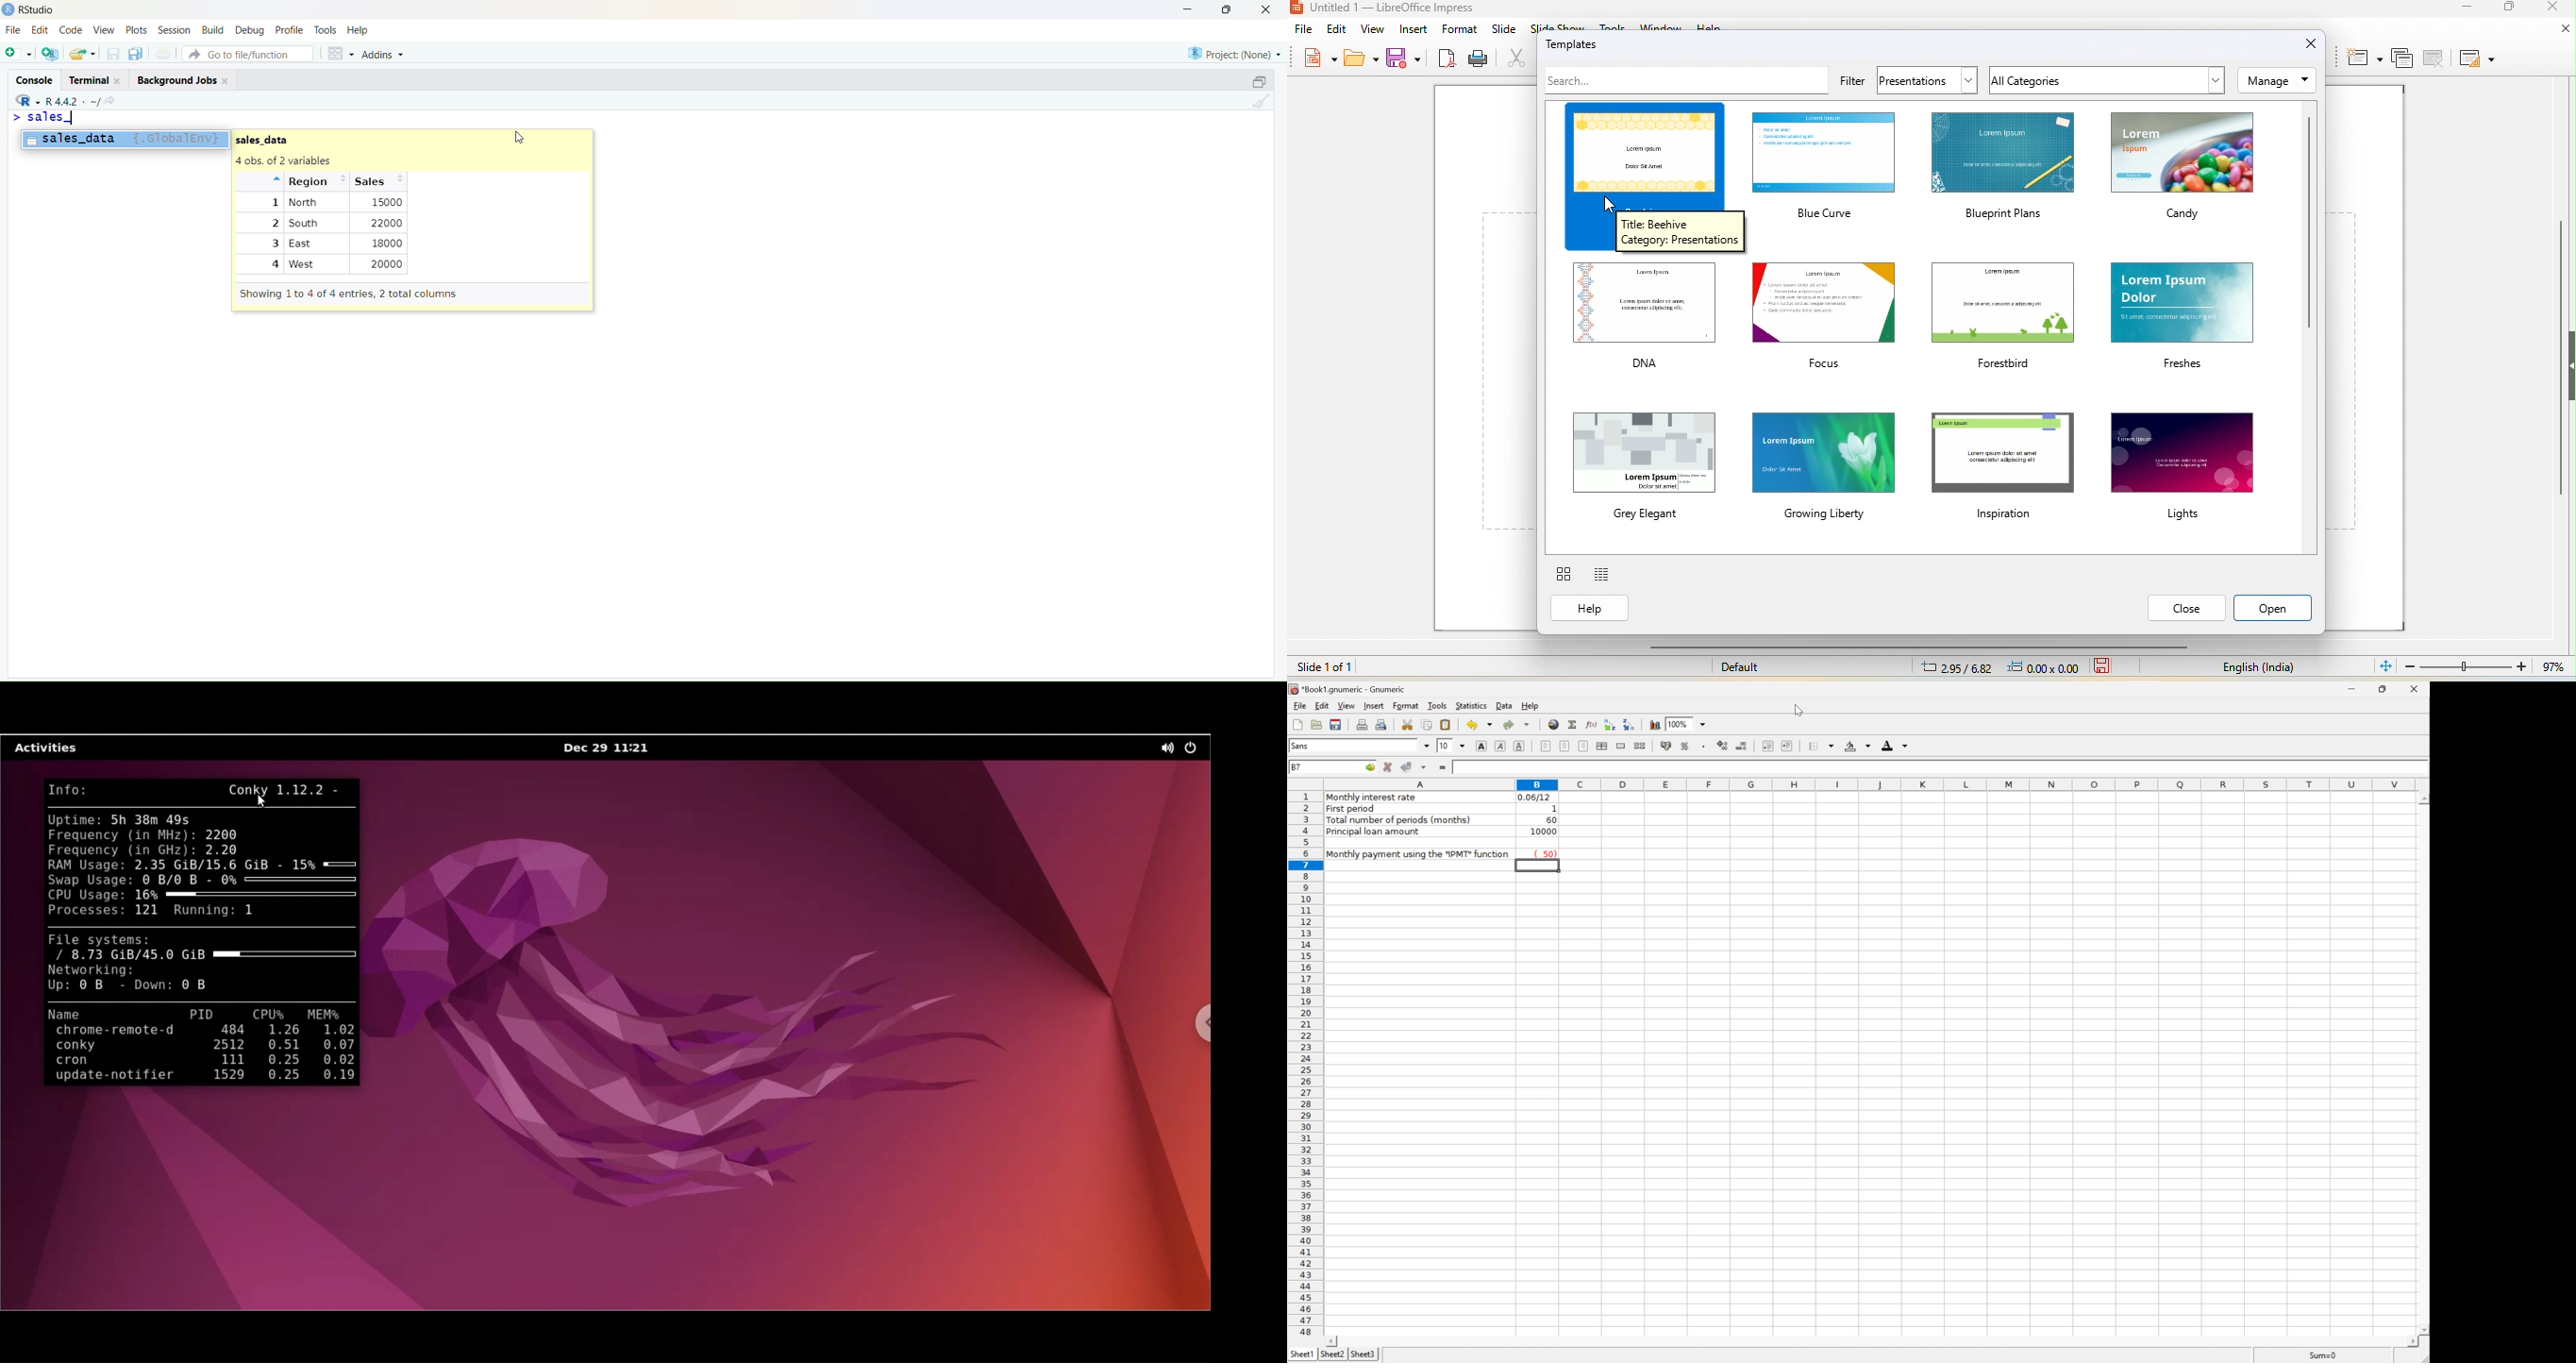  What do you see at coordinates (1609, 204) in the screenshot?
I see `cursor movement` at bounding box center [1609, 204].